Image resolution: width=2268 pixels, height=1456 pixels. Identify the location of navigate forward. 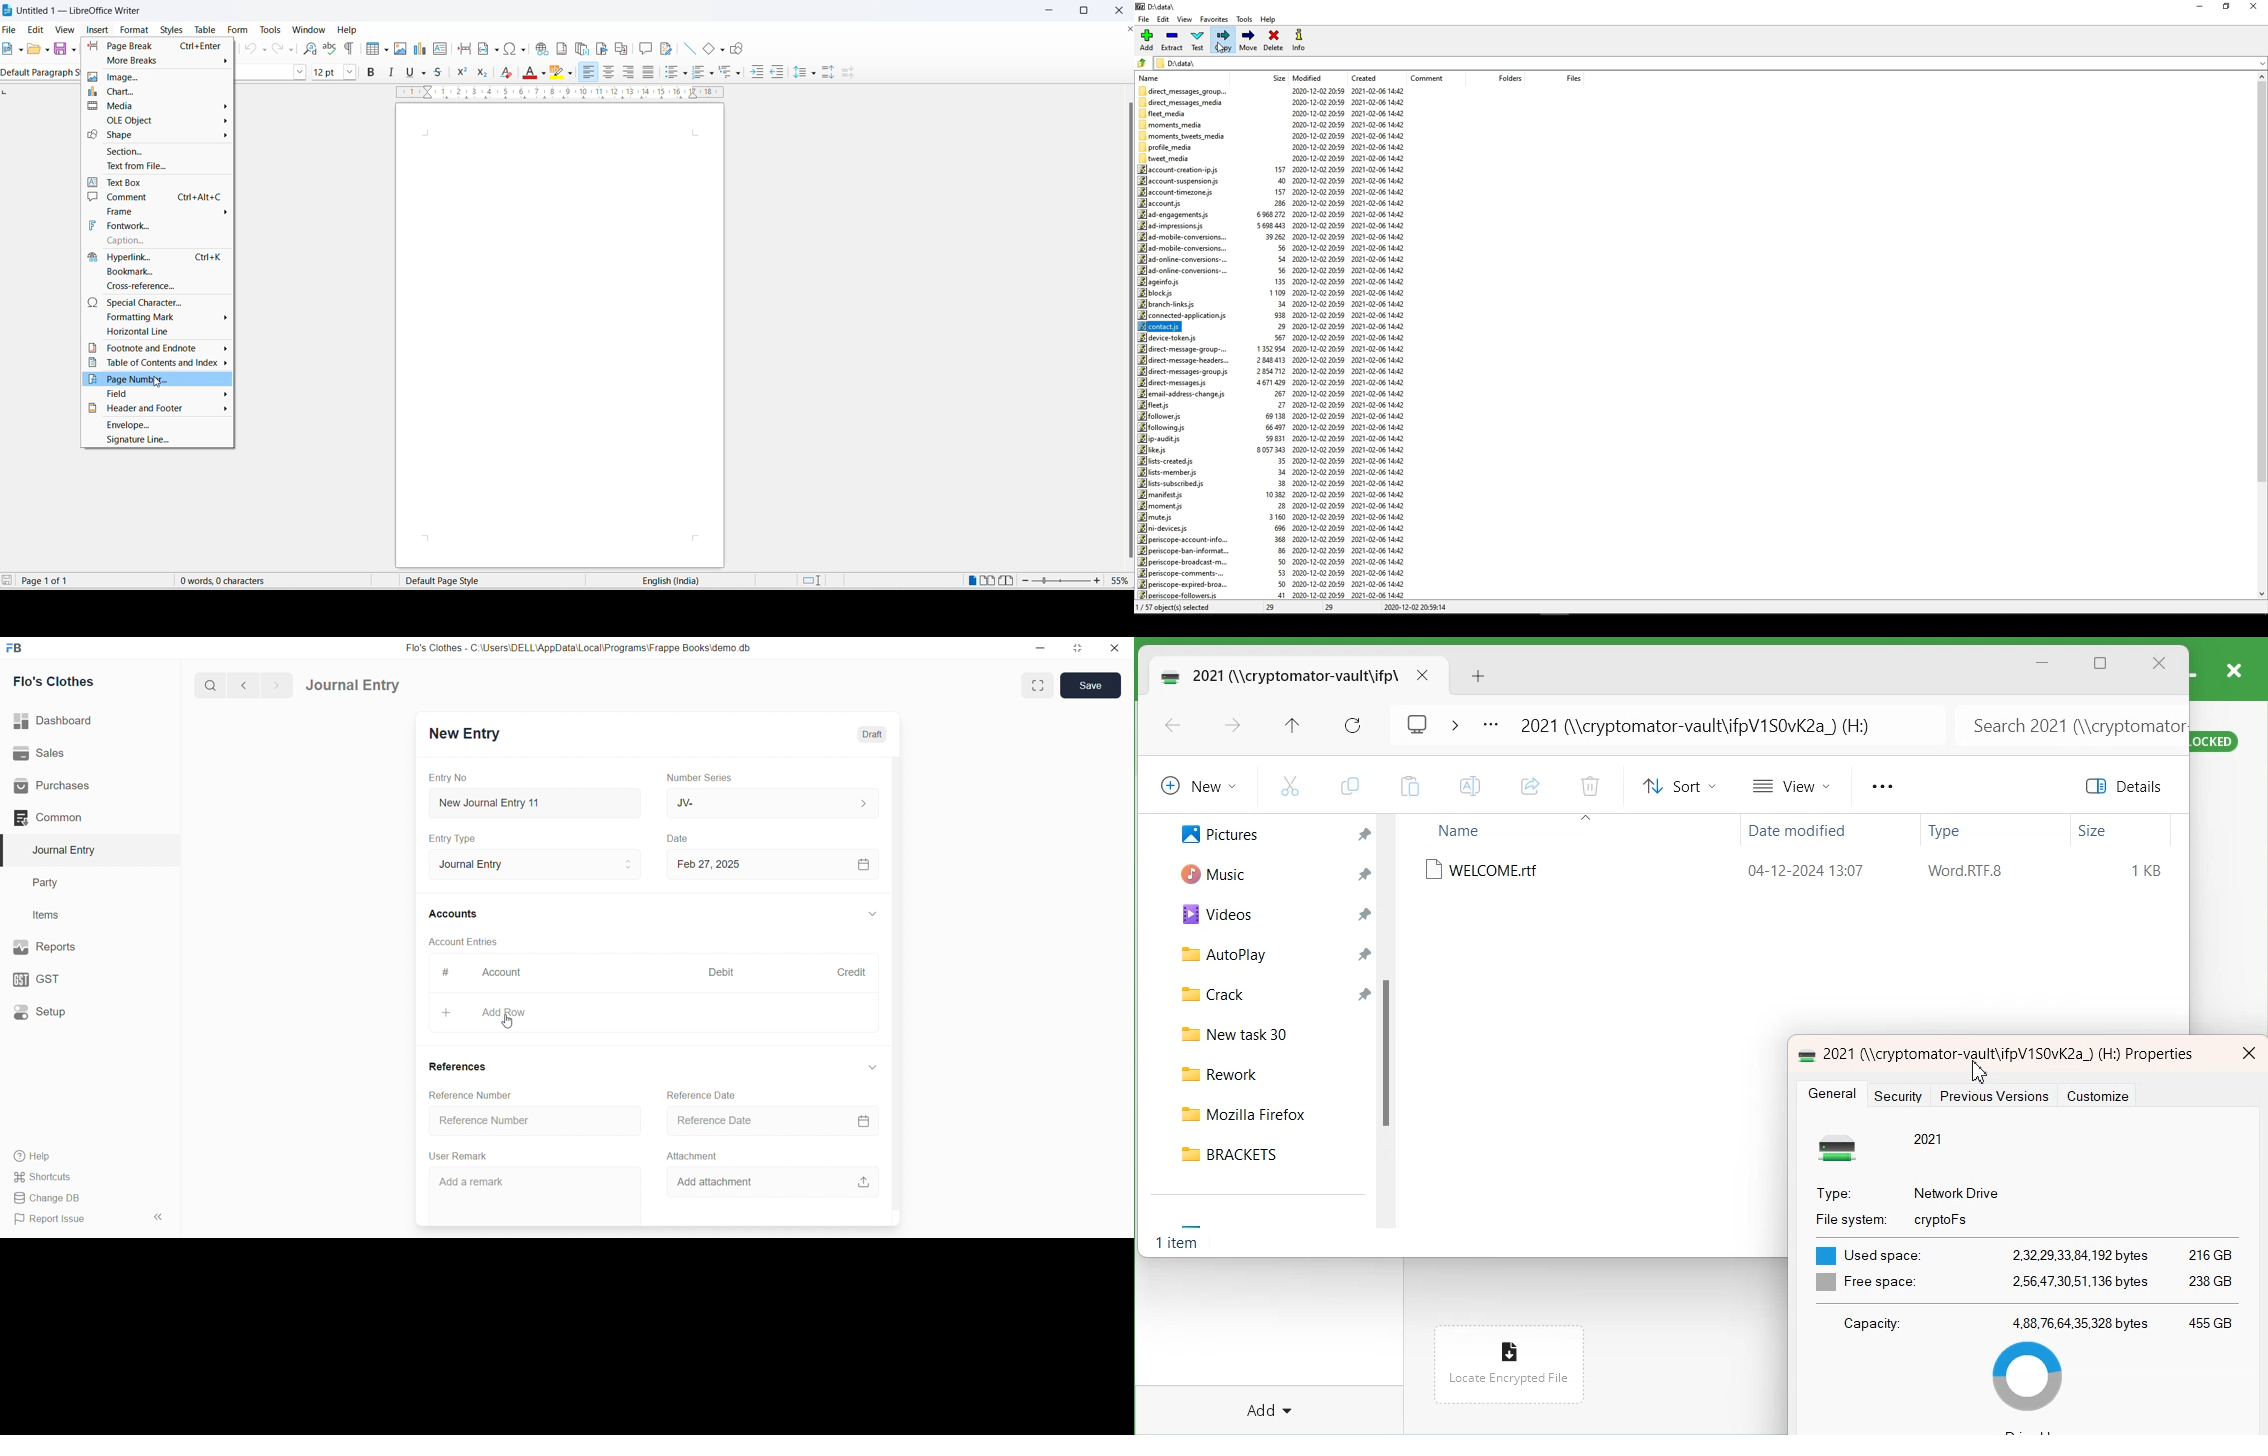
(279, 685).